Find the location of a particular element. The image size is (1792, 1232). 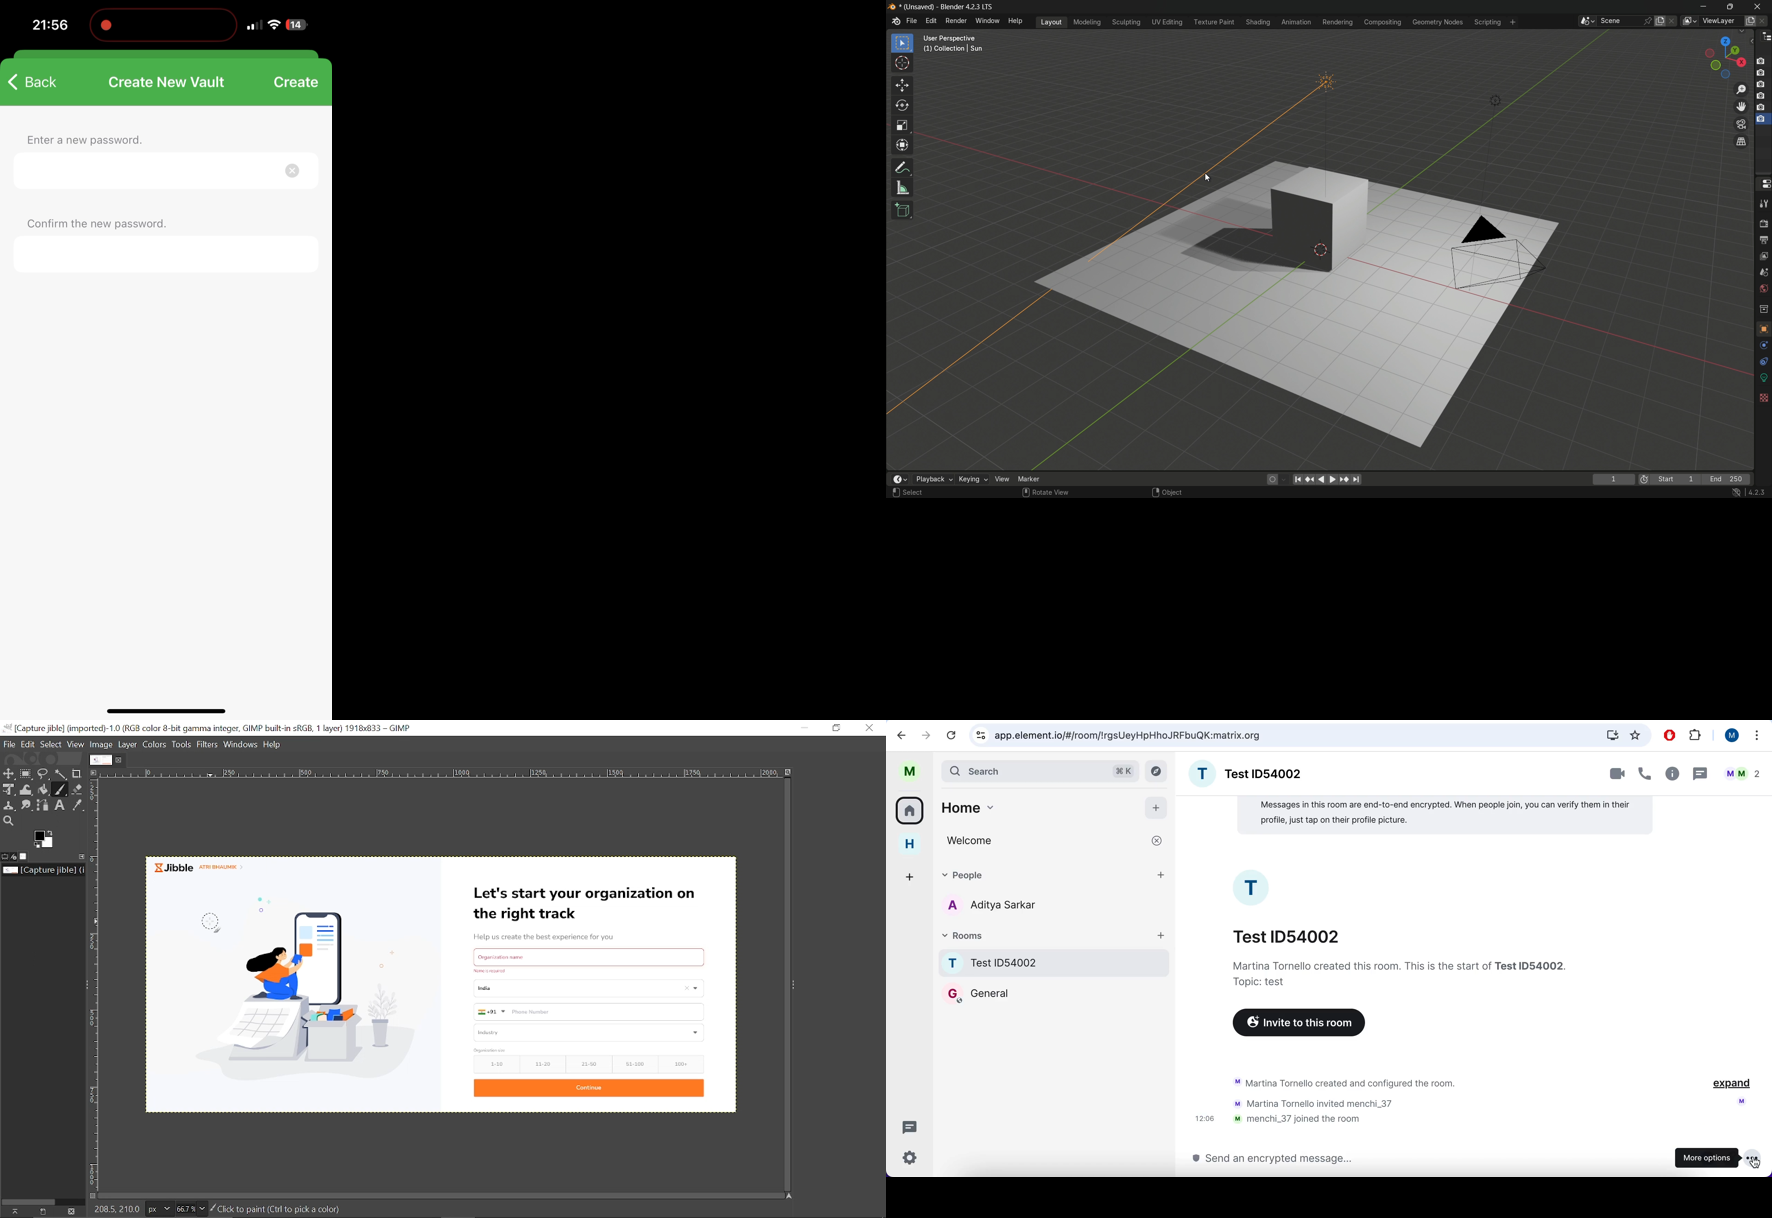

Back is located at coordinates (33, 84).